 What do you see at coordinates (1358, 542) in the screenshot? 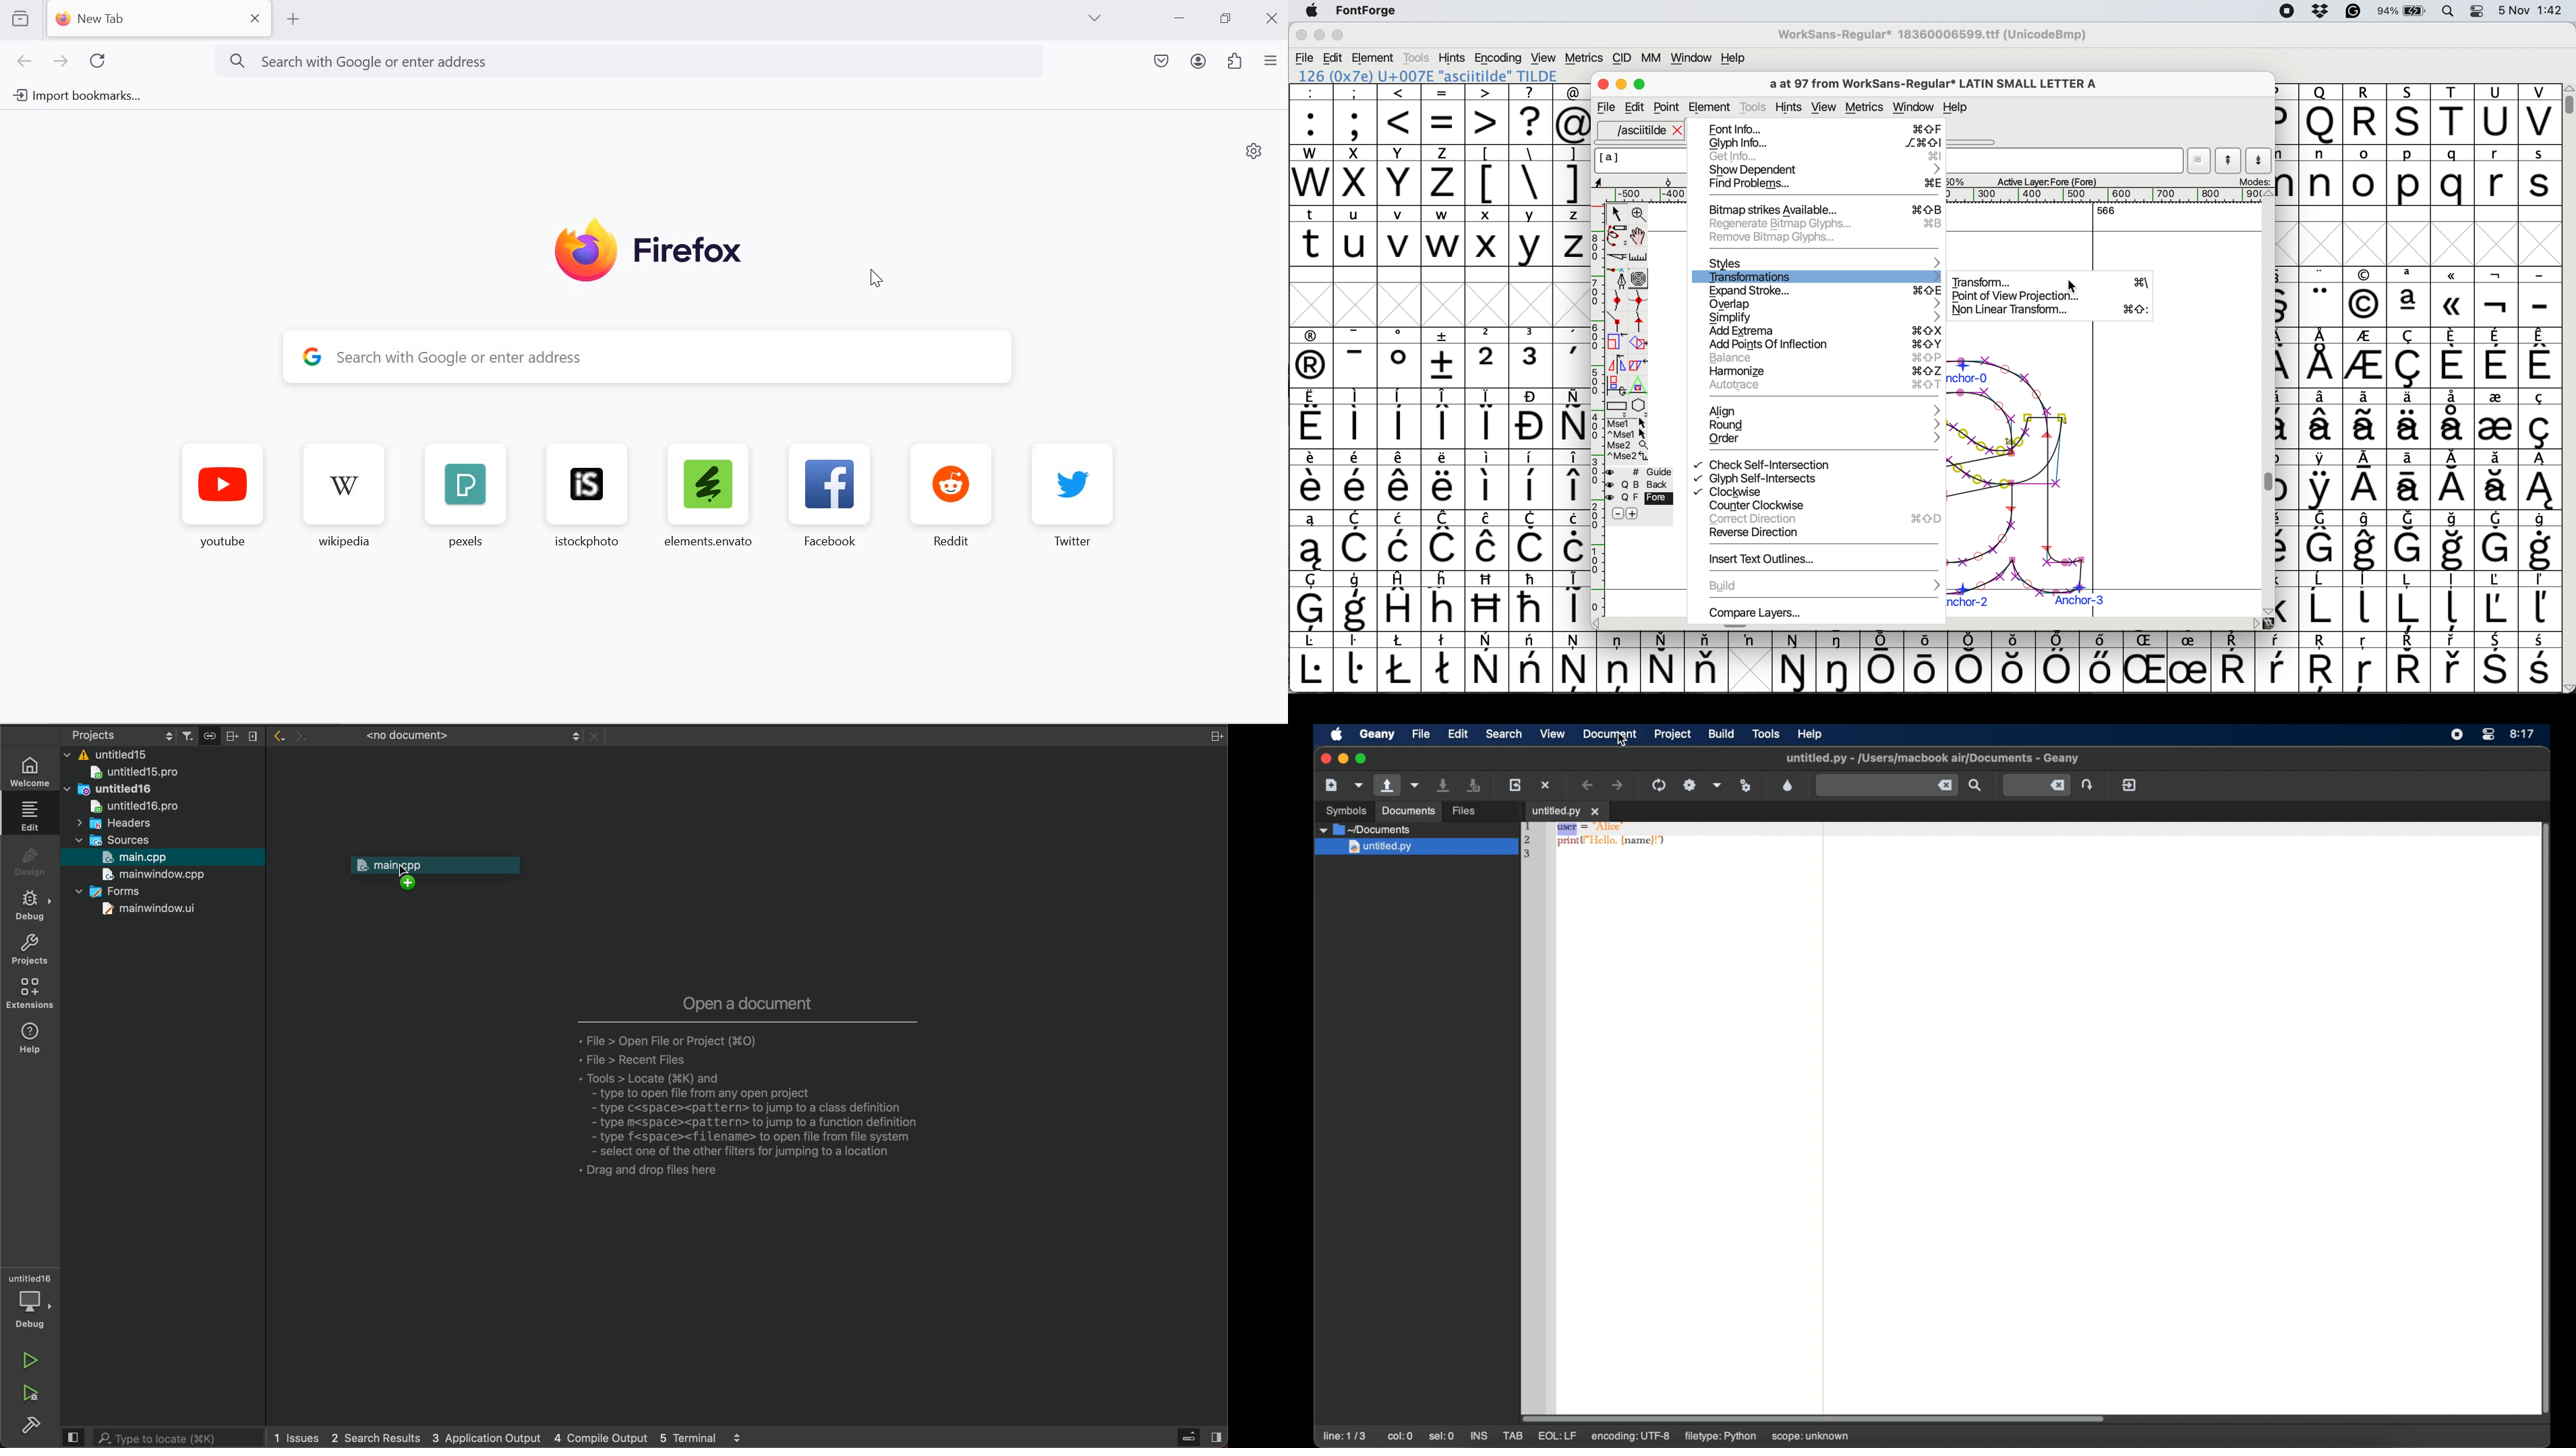
I see `symbol` at bounding box center [1358, 542].